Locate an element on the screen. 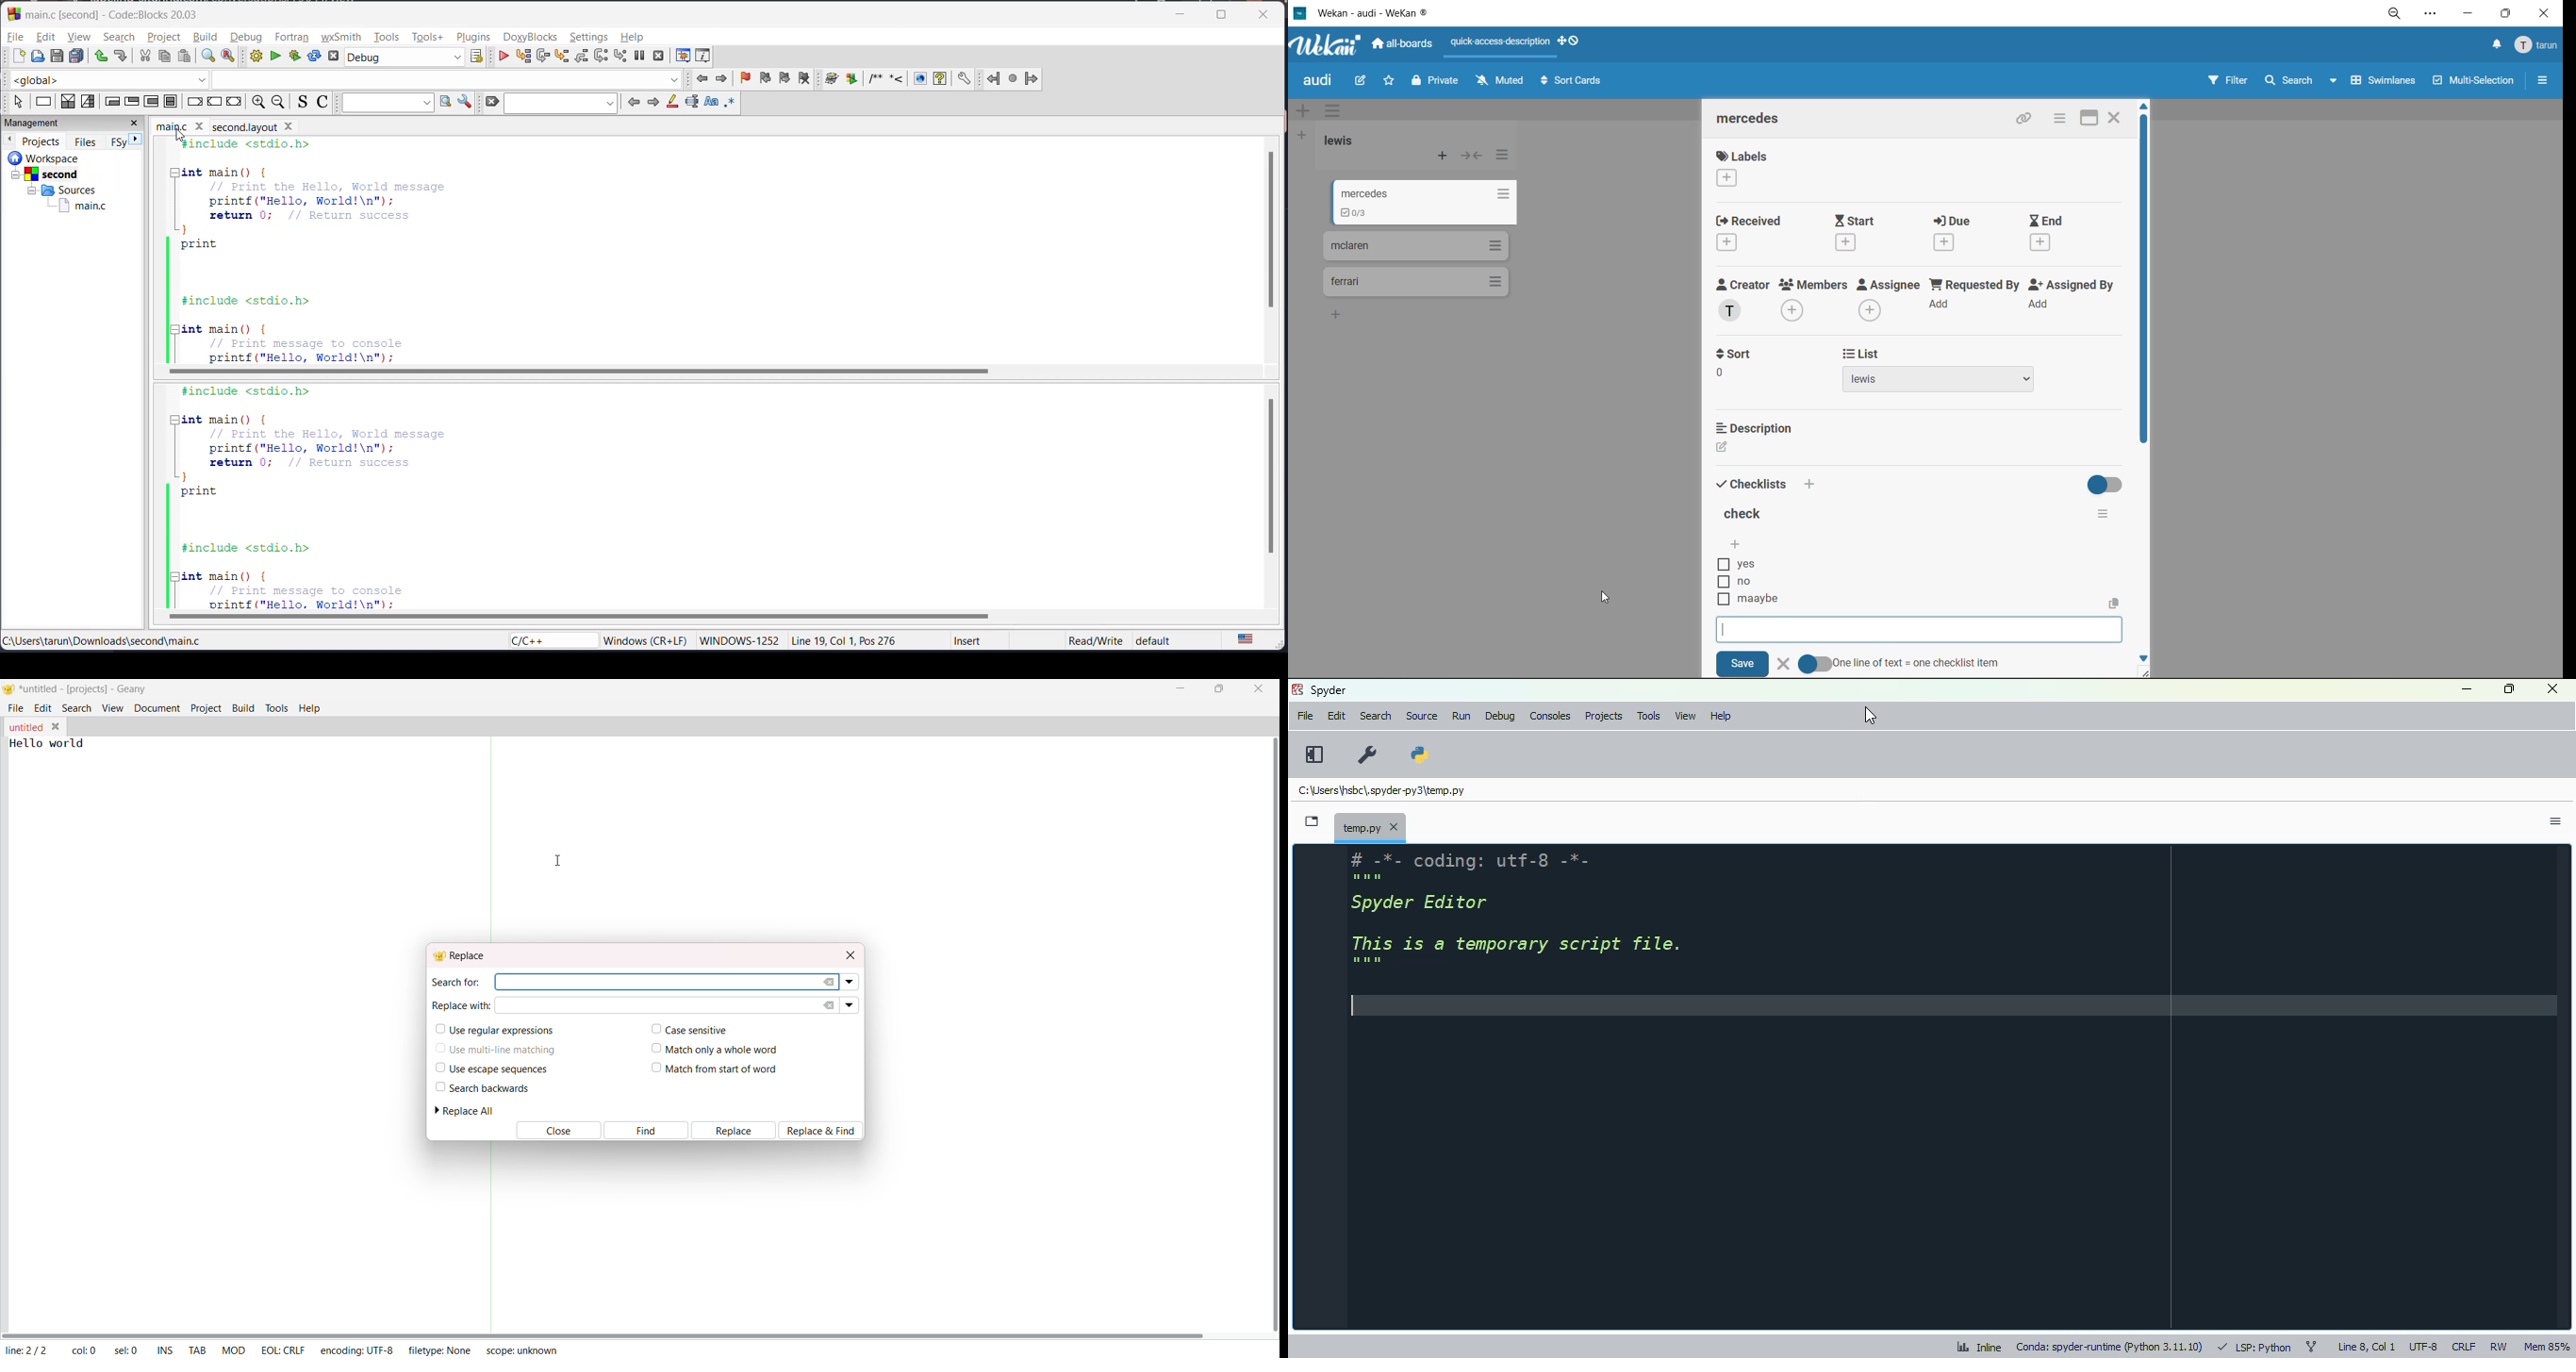 The image size is (2576, 1372). file is located at coordinates (14, 36).